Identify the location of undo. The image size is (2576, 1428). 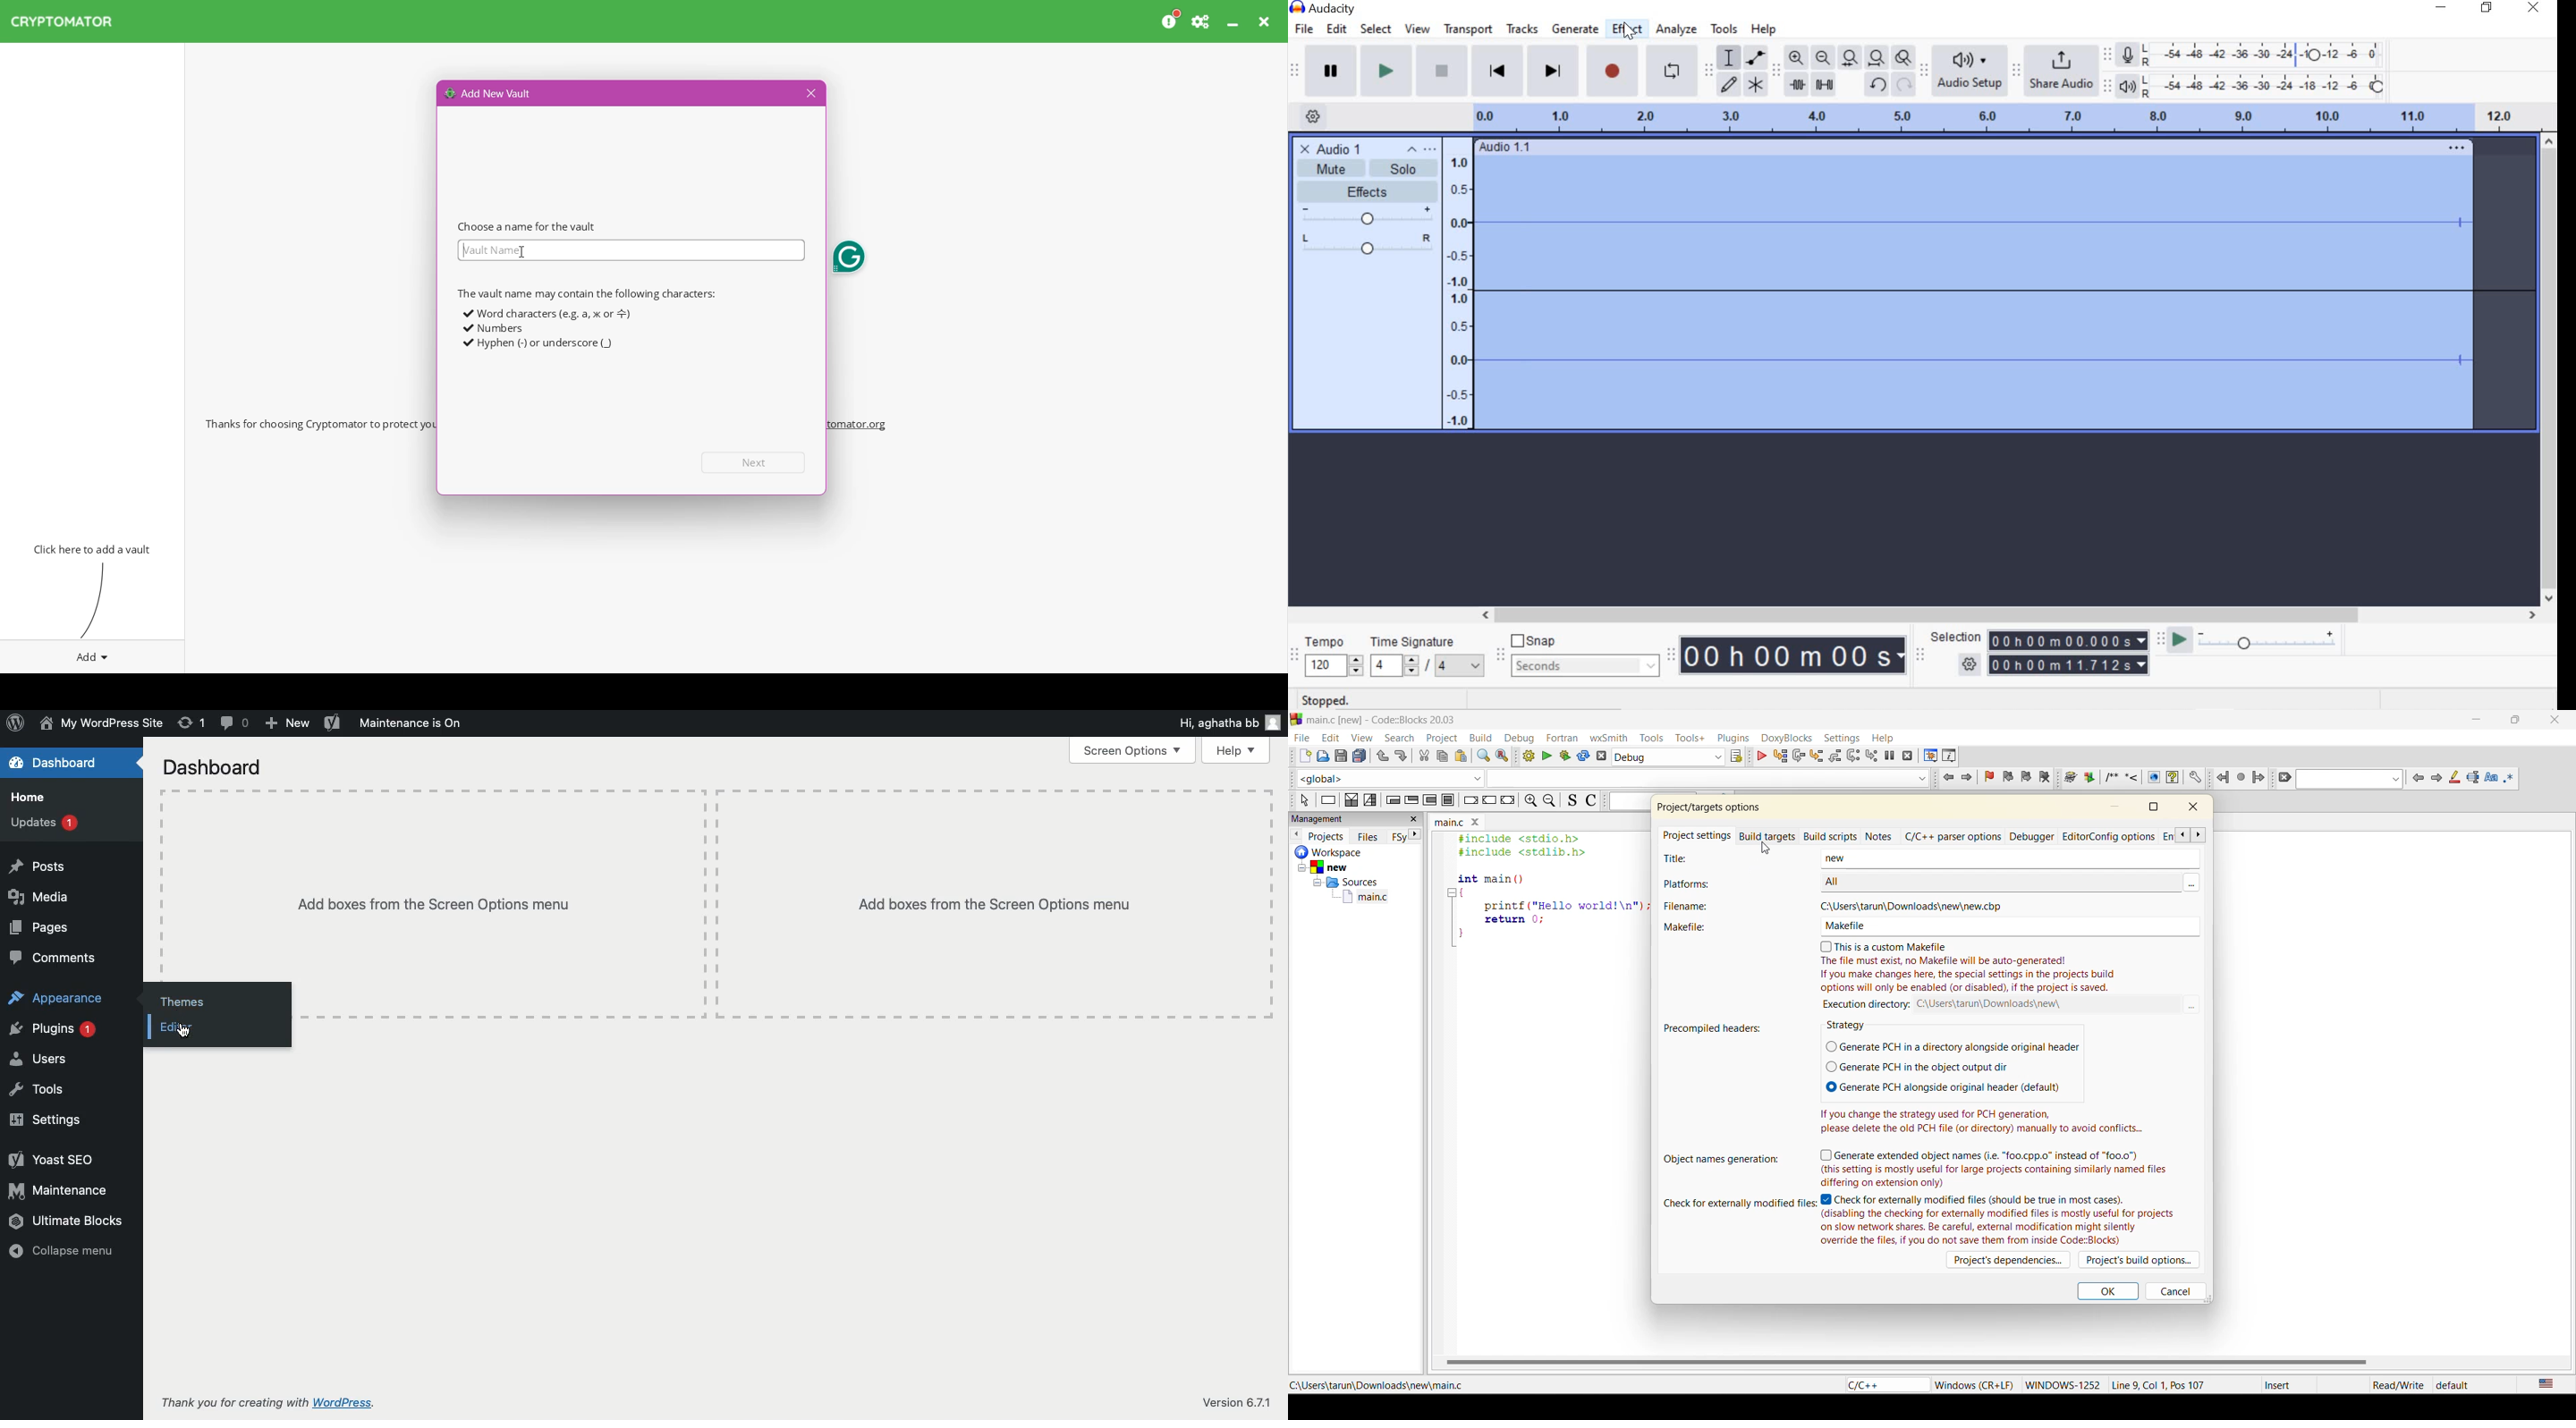
(1383, 758).